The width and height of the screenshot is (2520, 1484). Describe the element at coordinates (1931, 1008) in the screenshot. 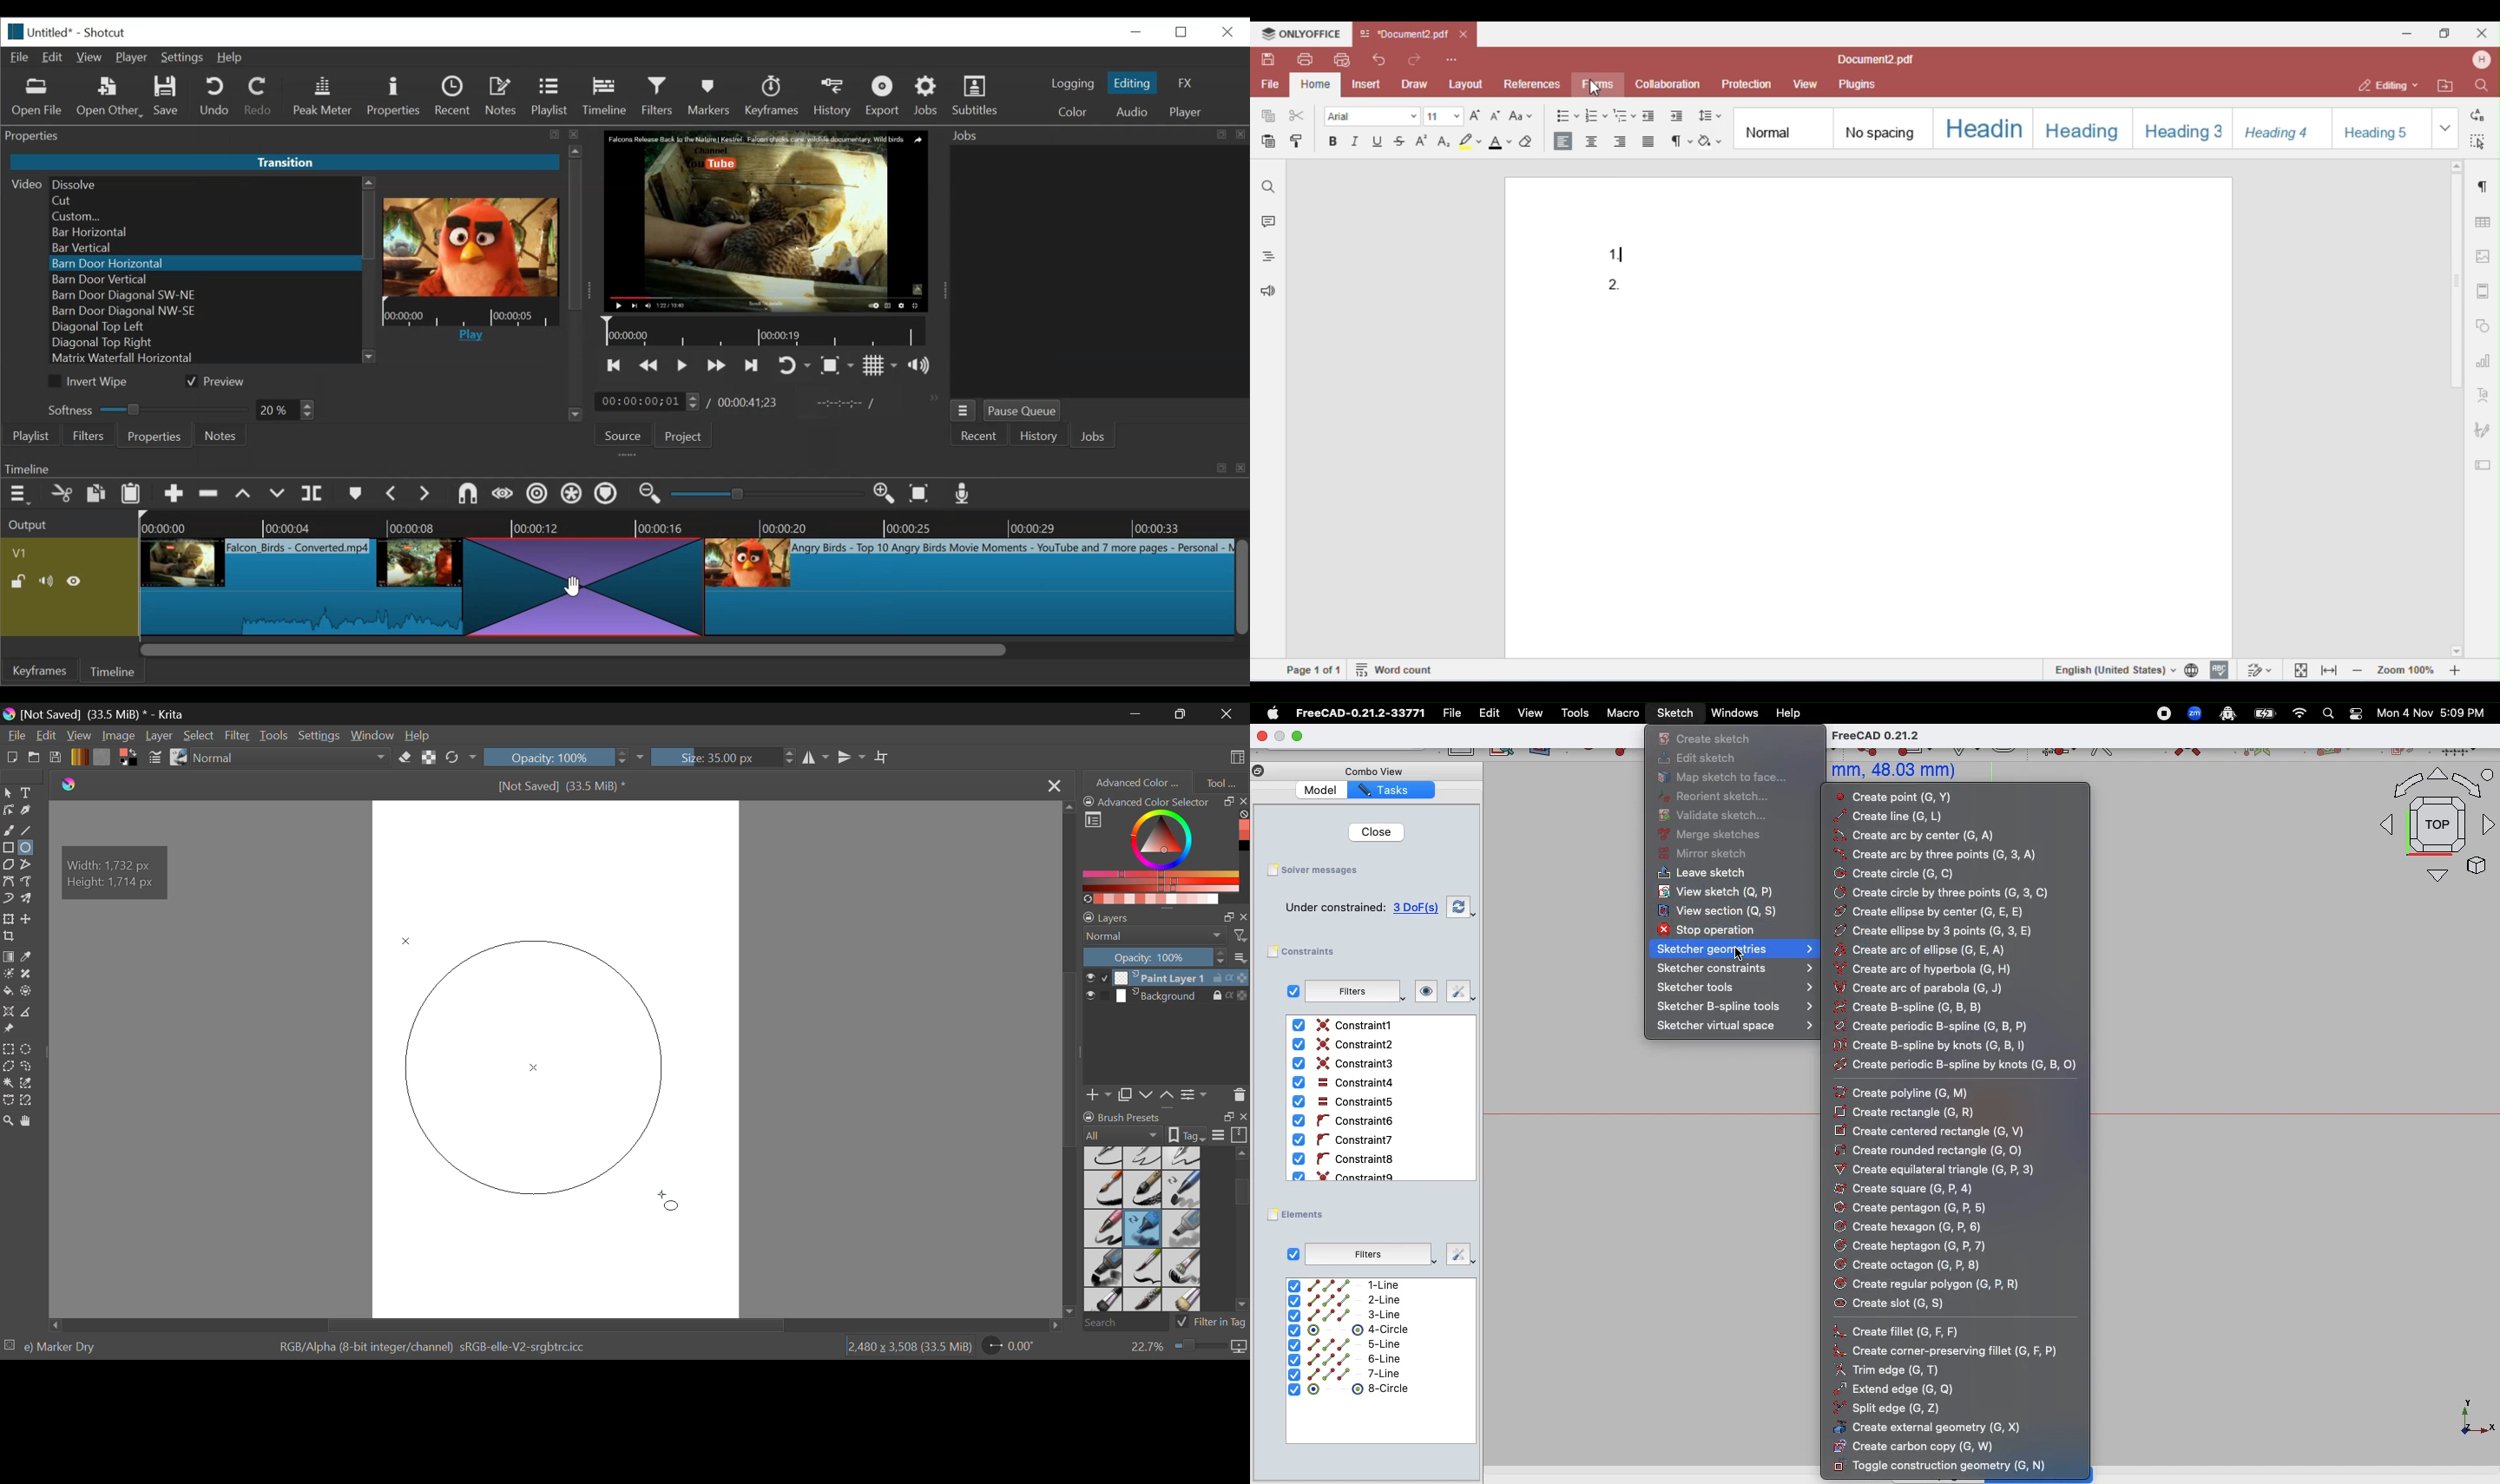

I see `Create B-spline (G, B, B)` at that location.